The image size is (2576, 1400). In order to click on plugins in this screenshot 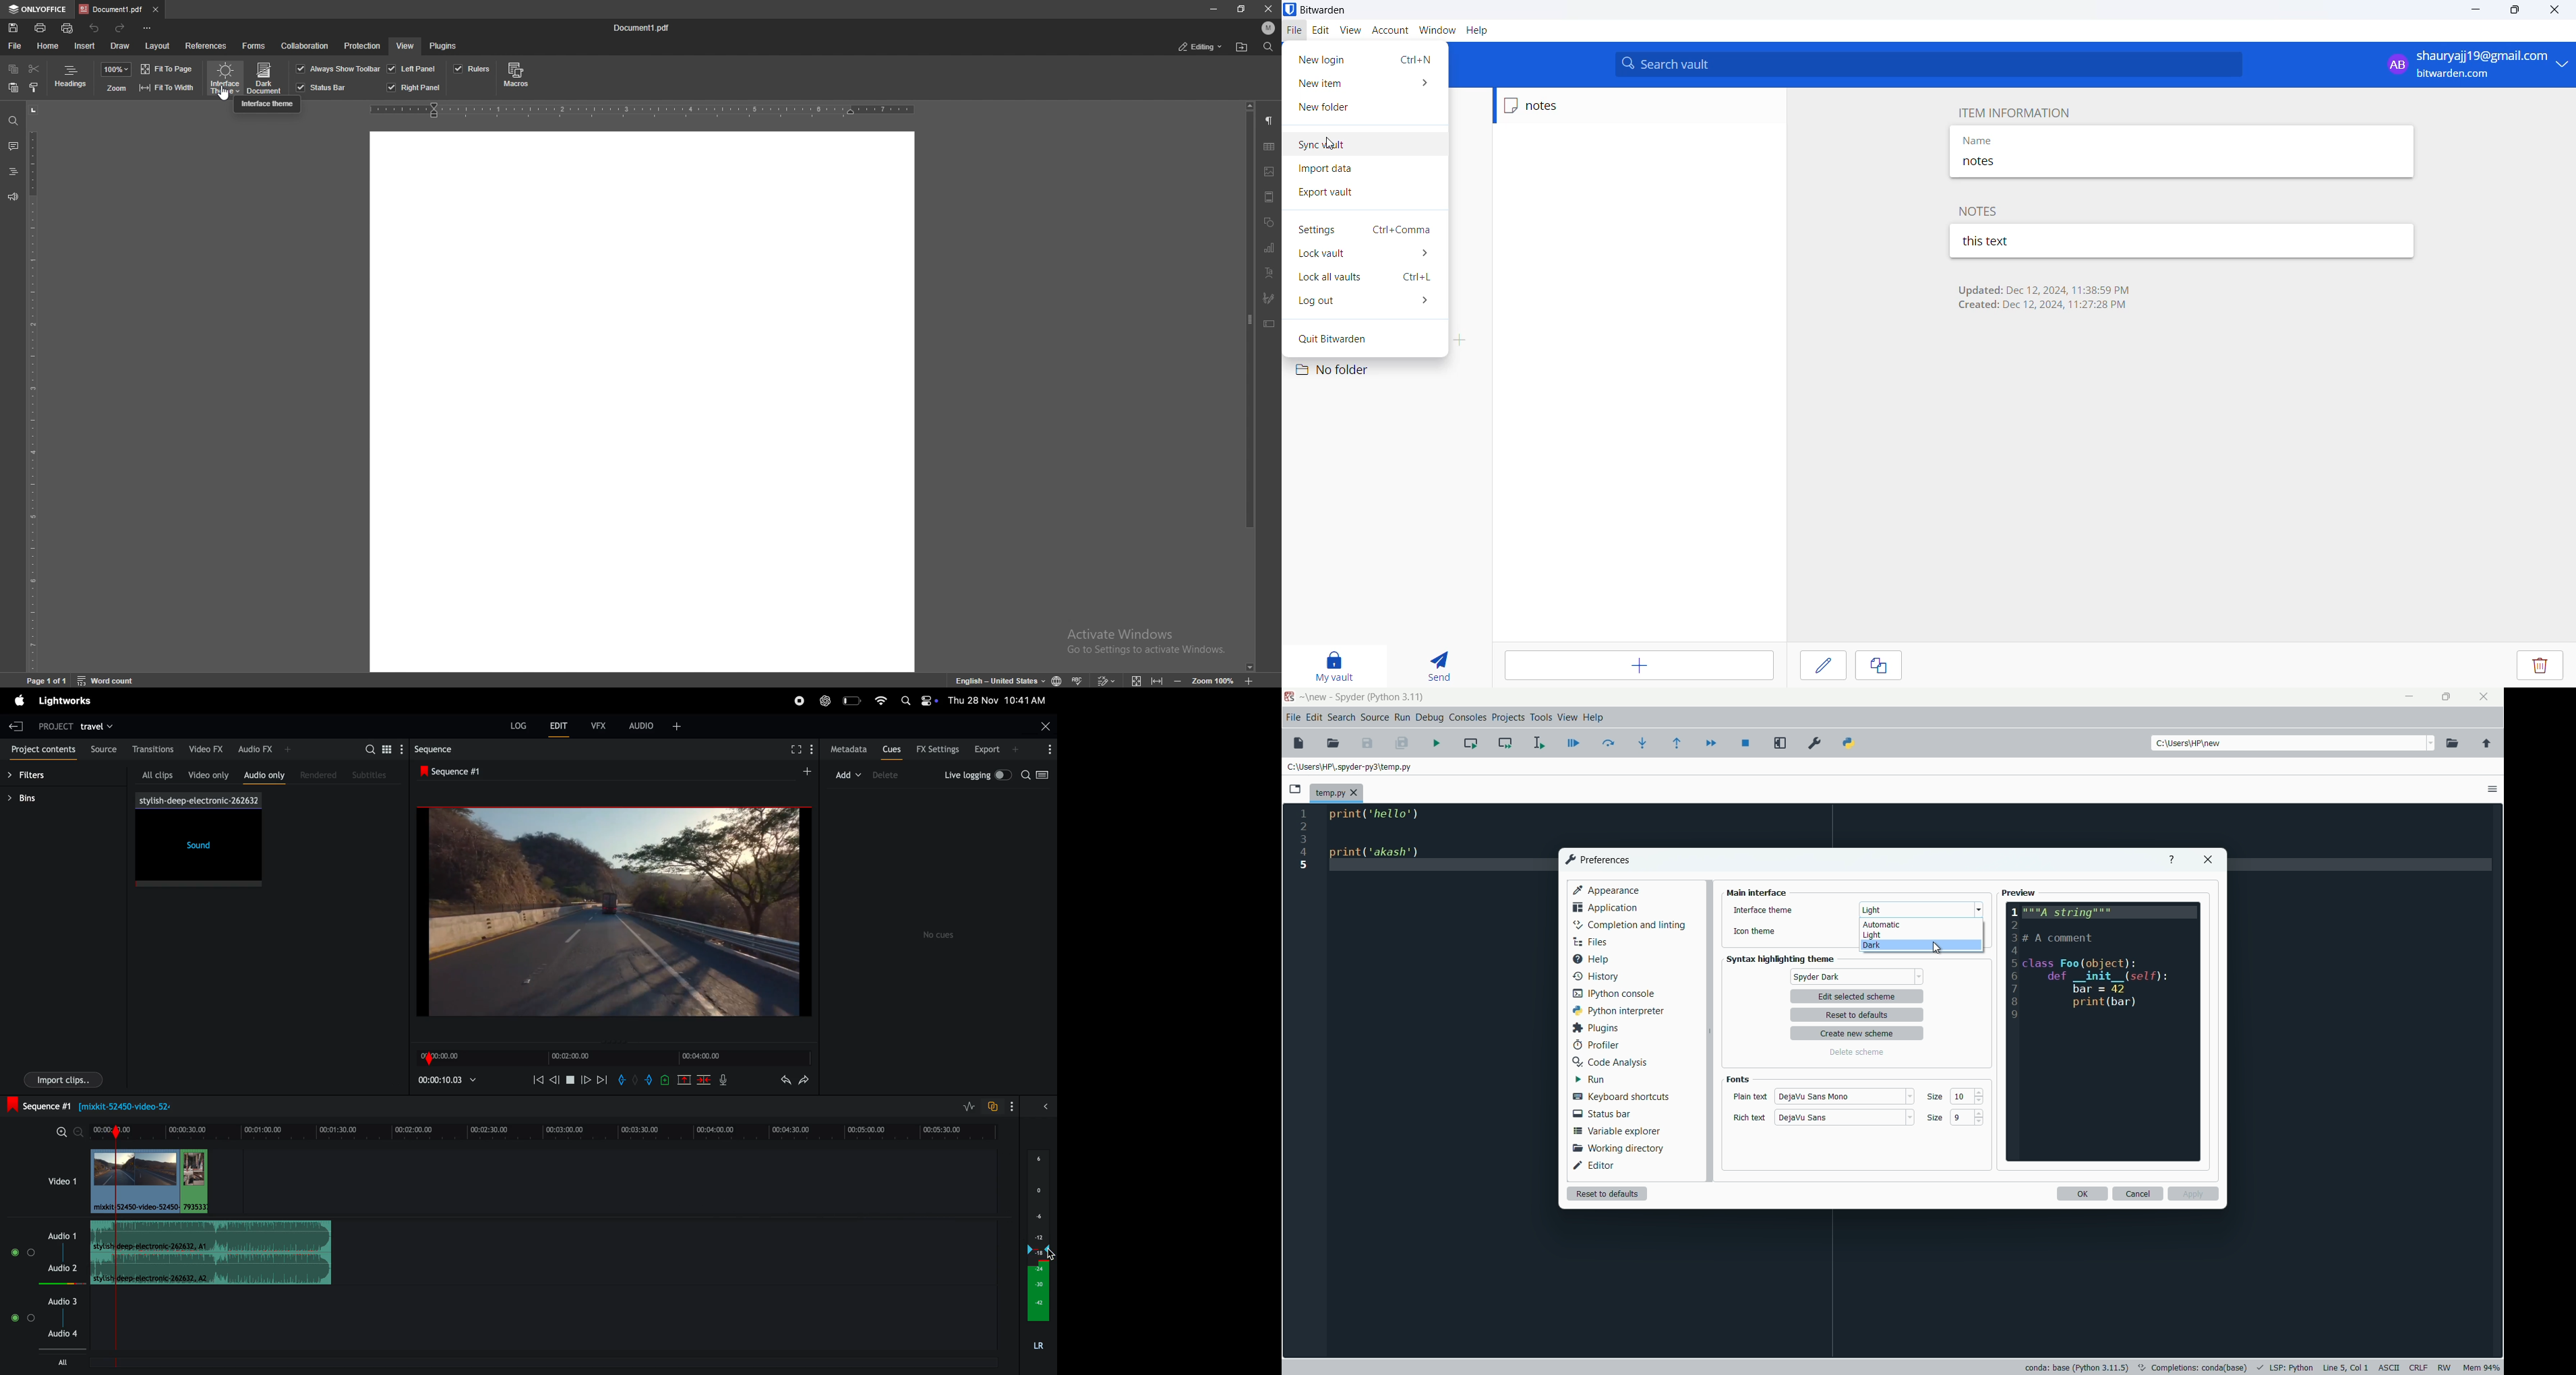, I will do `click(446, 46)`.